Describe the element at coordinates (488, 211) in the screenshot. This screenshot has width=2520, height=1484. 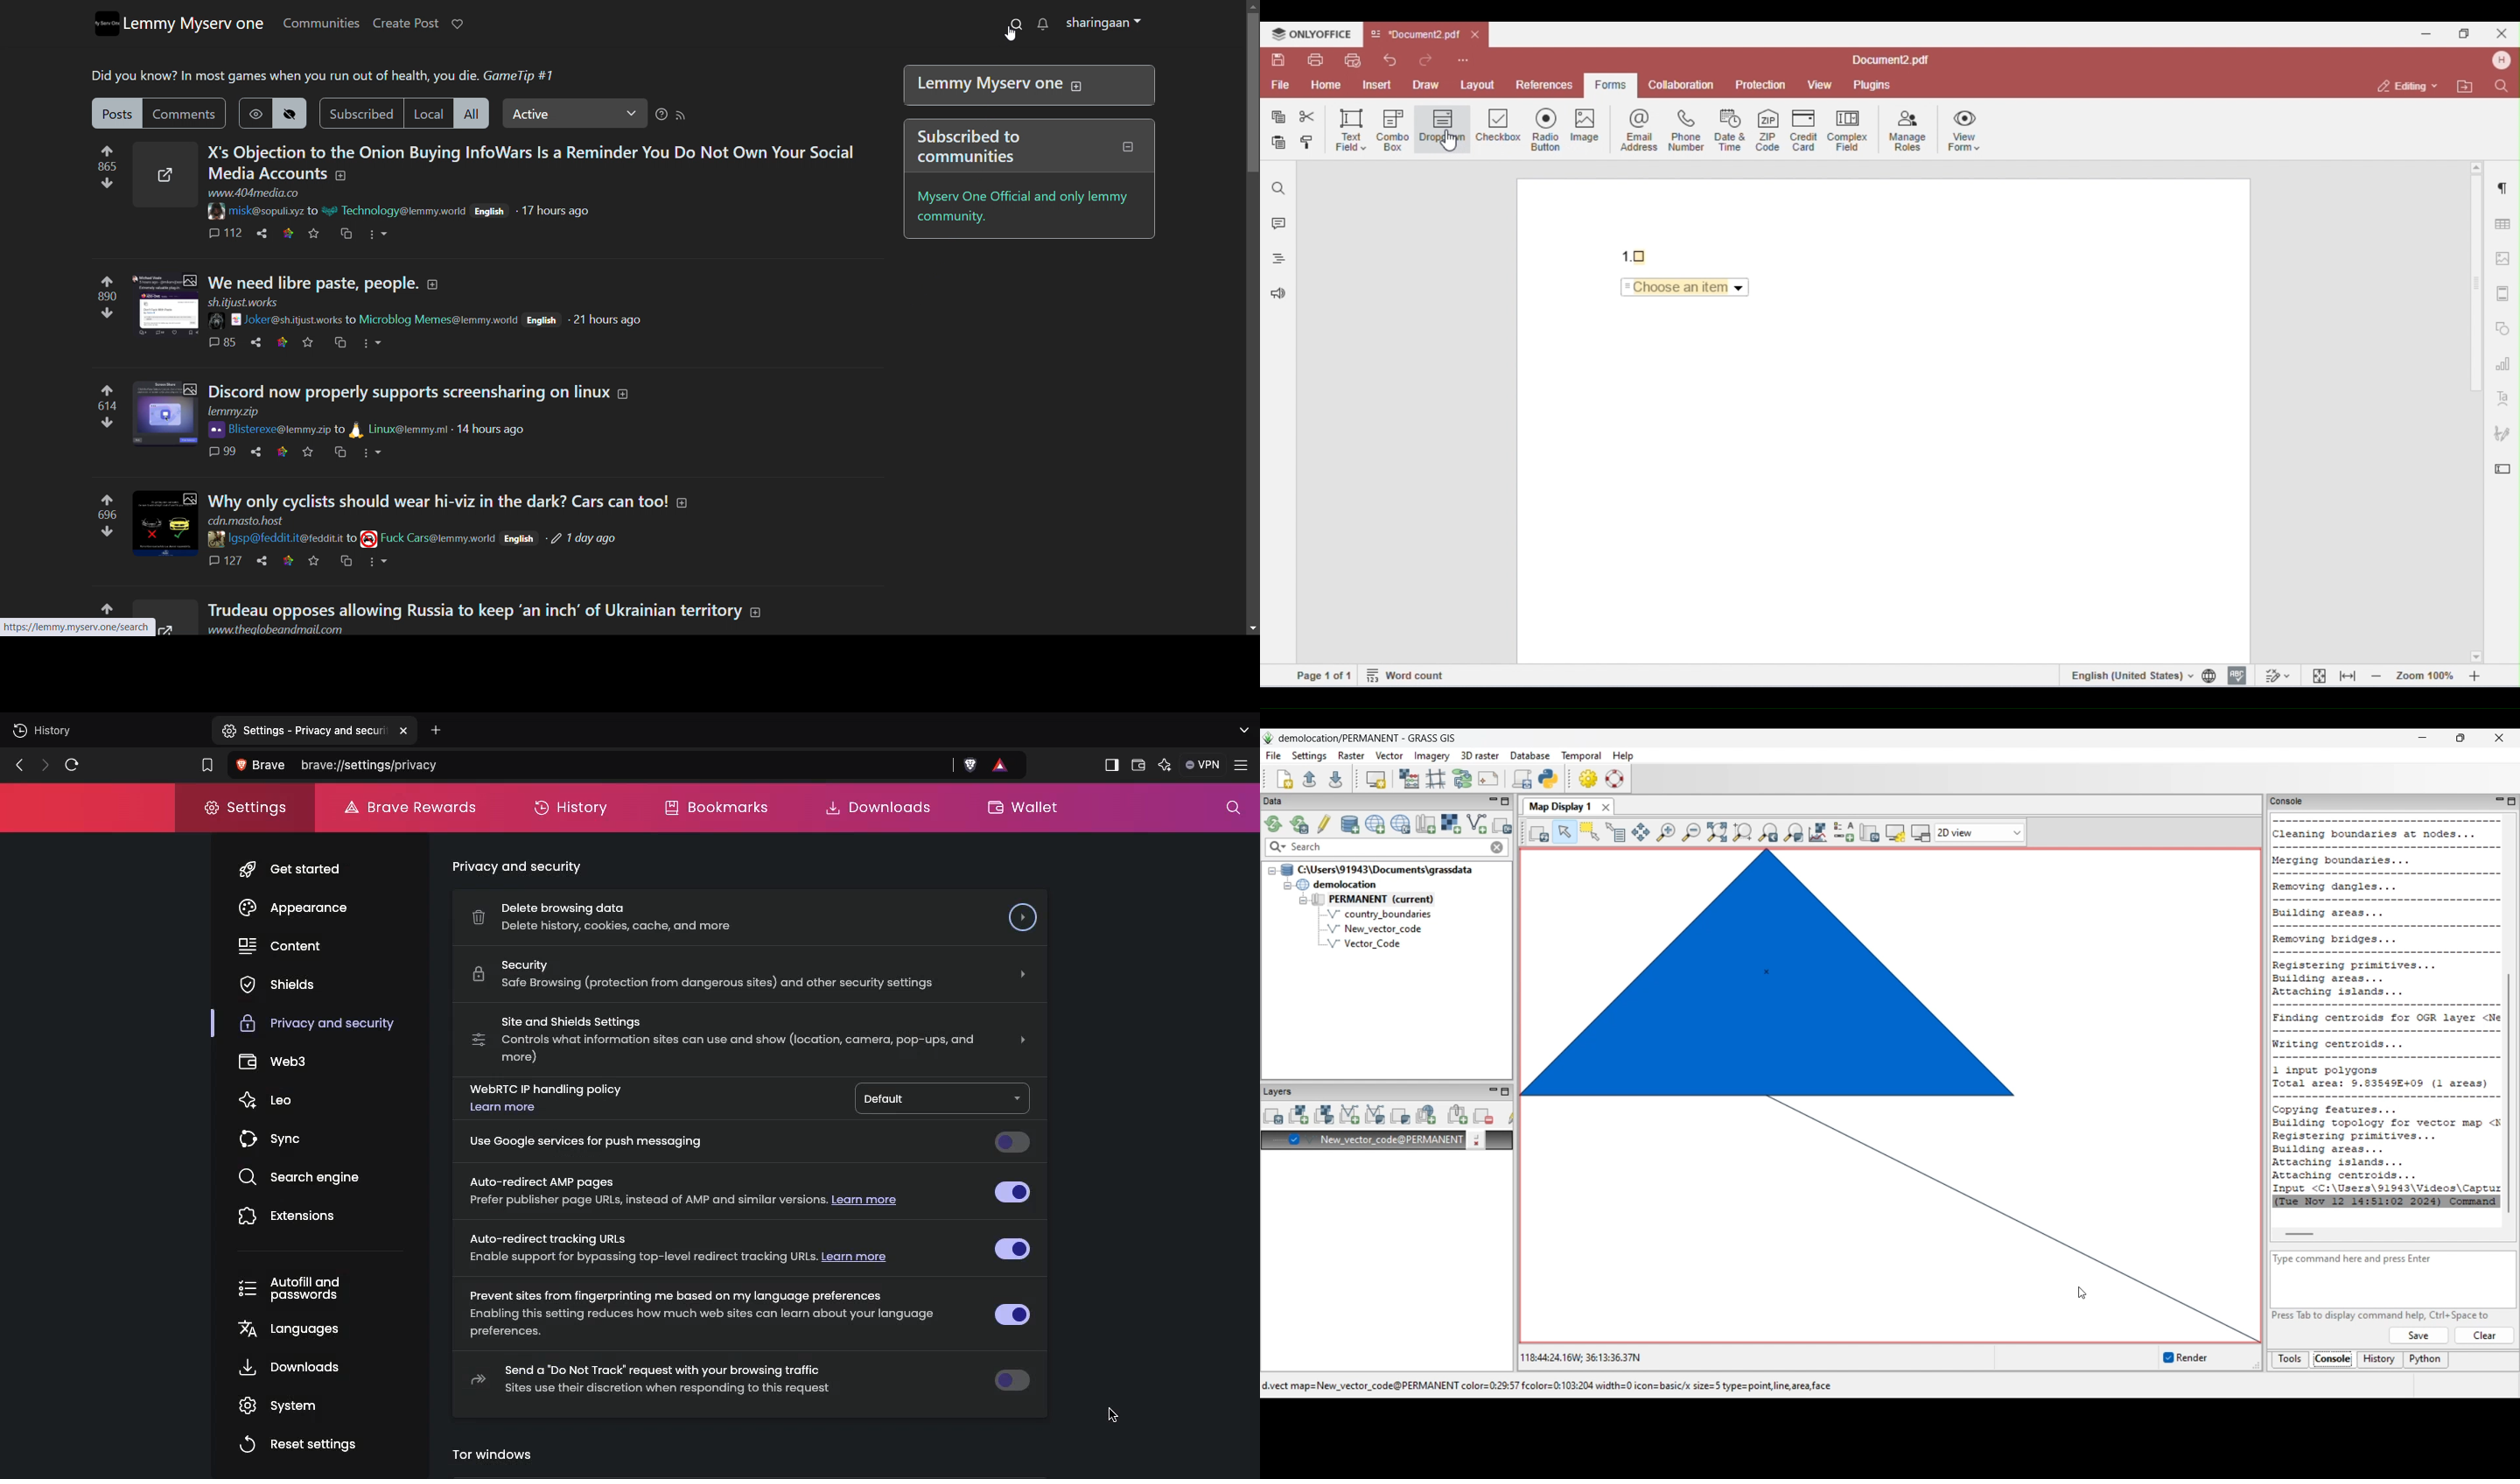
I see `English` at that location.